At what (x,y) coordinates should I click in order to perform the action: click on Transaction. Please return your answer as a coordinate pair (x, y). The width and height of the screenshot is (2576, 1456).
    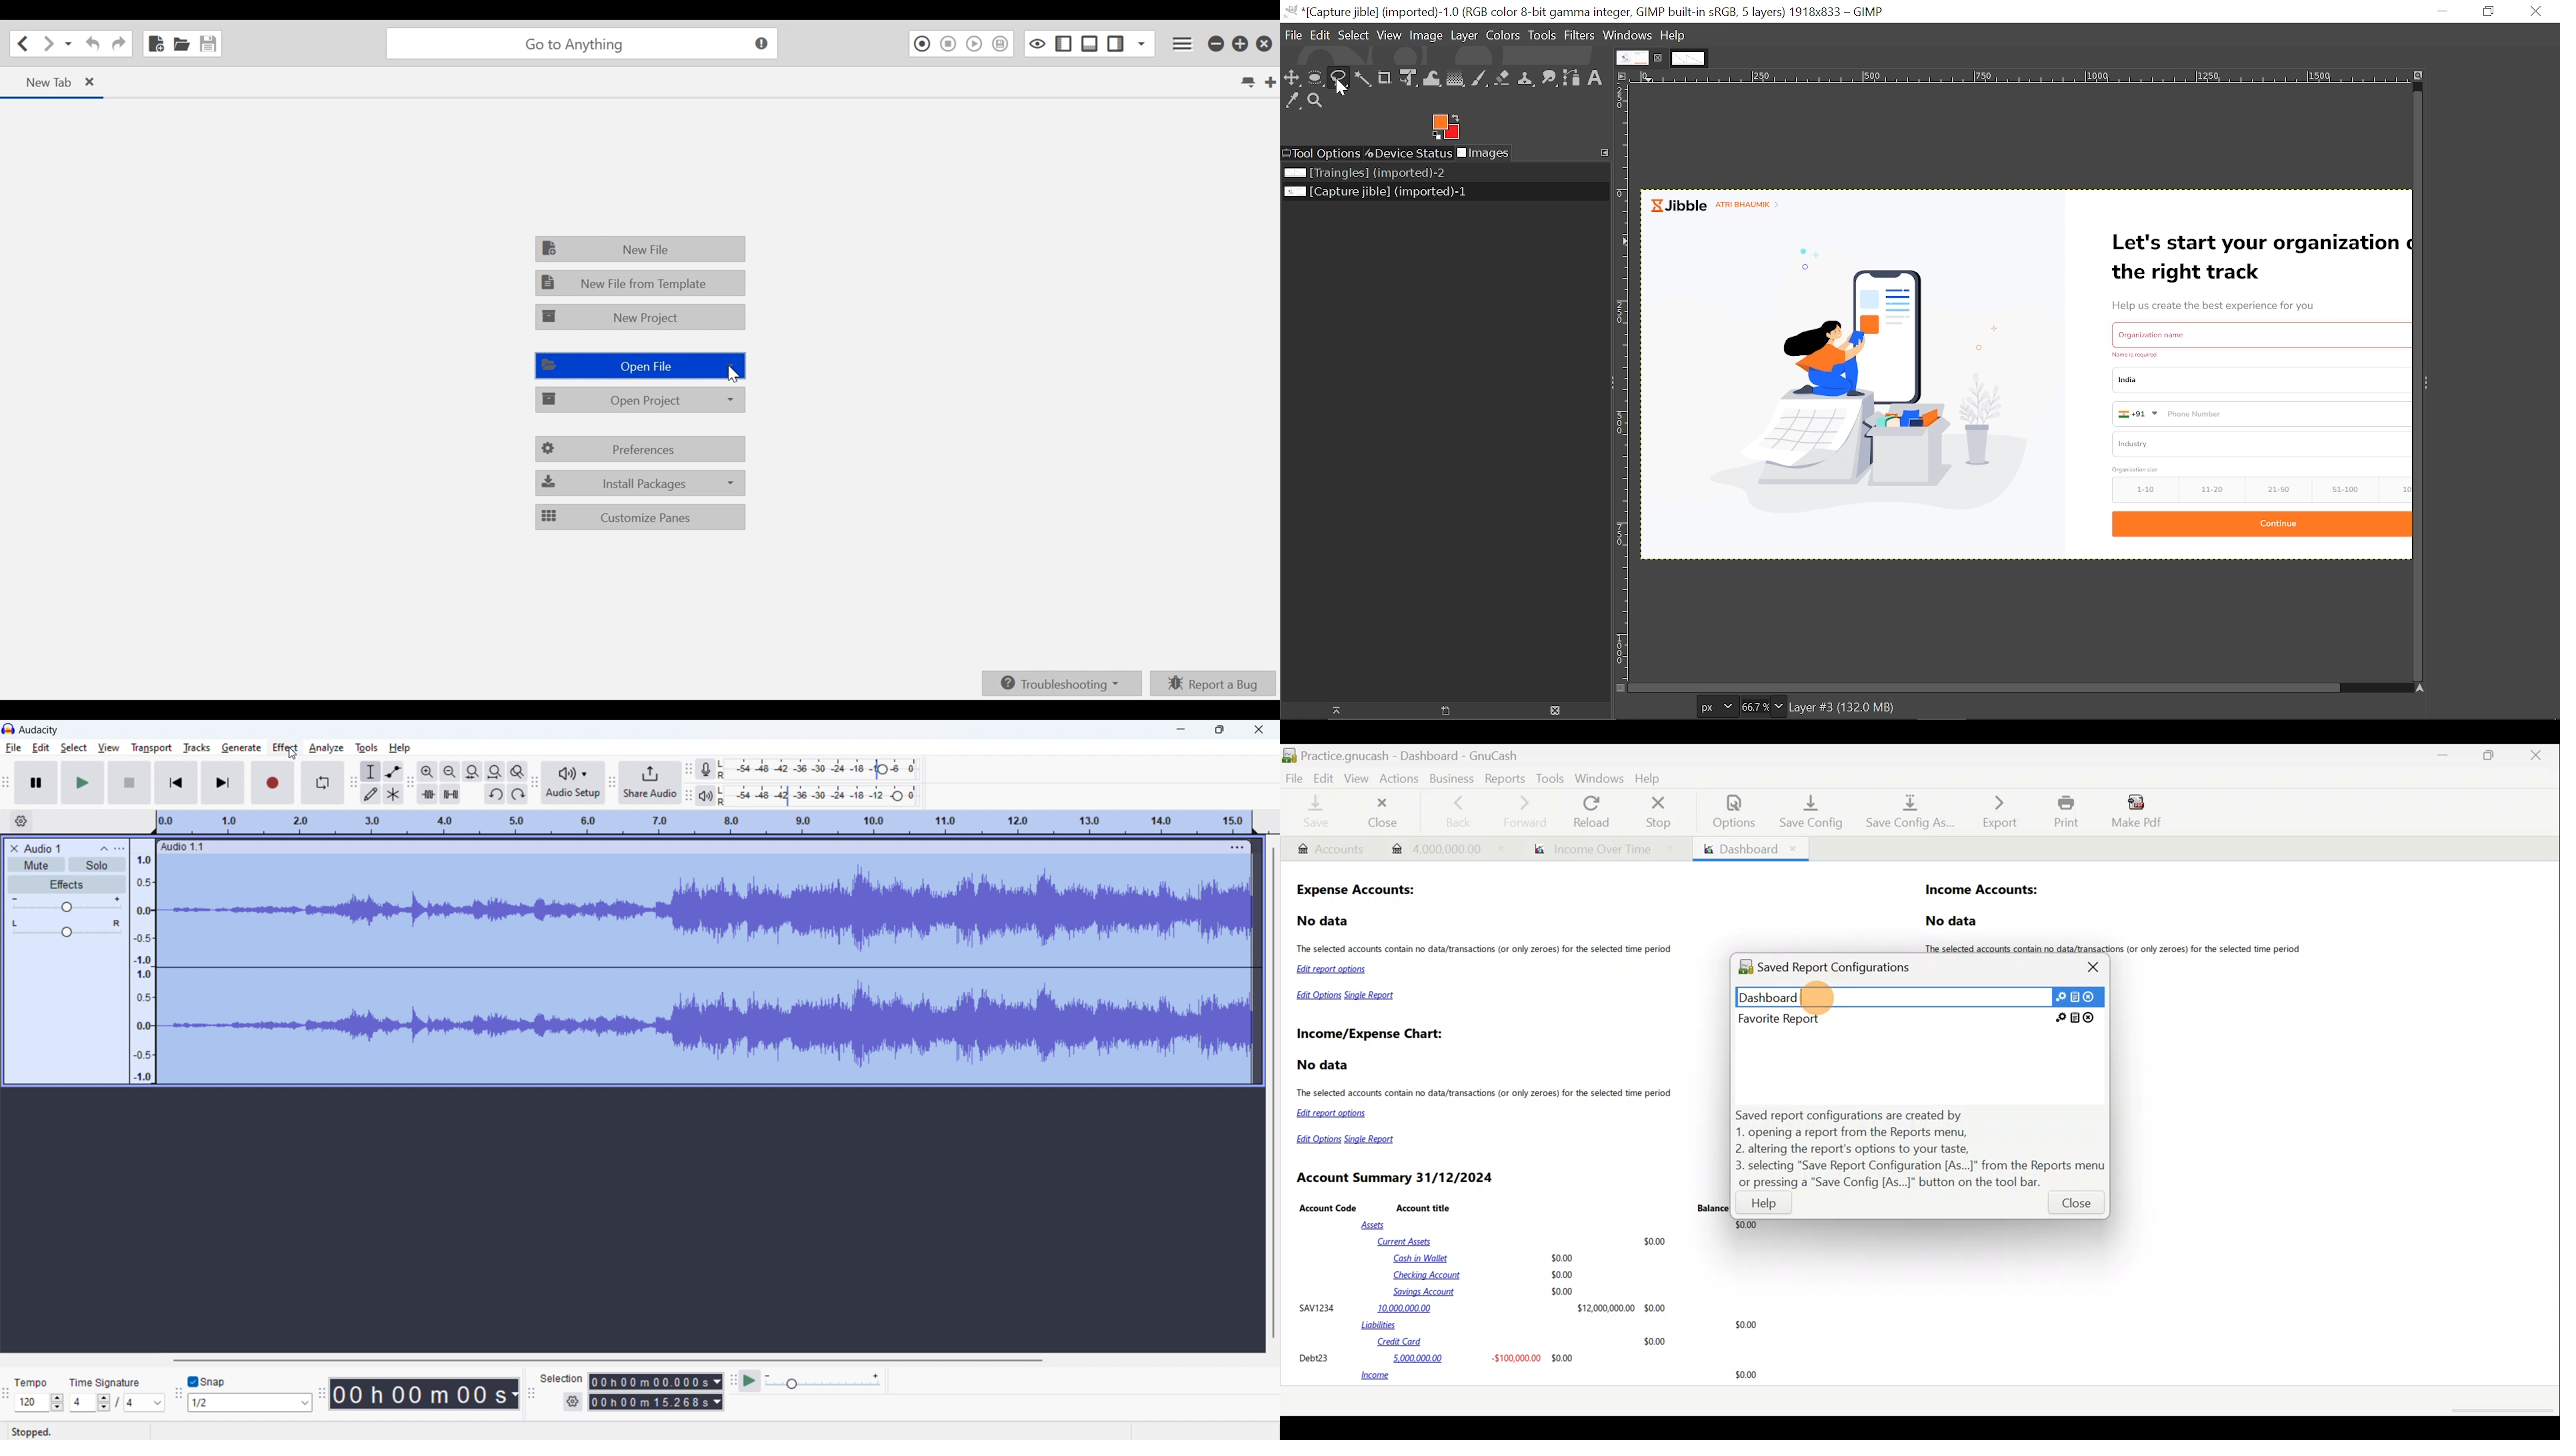
    Looking at the image, I should click on (1441, 847).